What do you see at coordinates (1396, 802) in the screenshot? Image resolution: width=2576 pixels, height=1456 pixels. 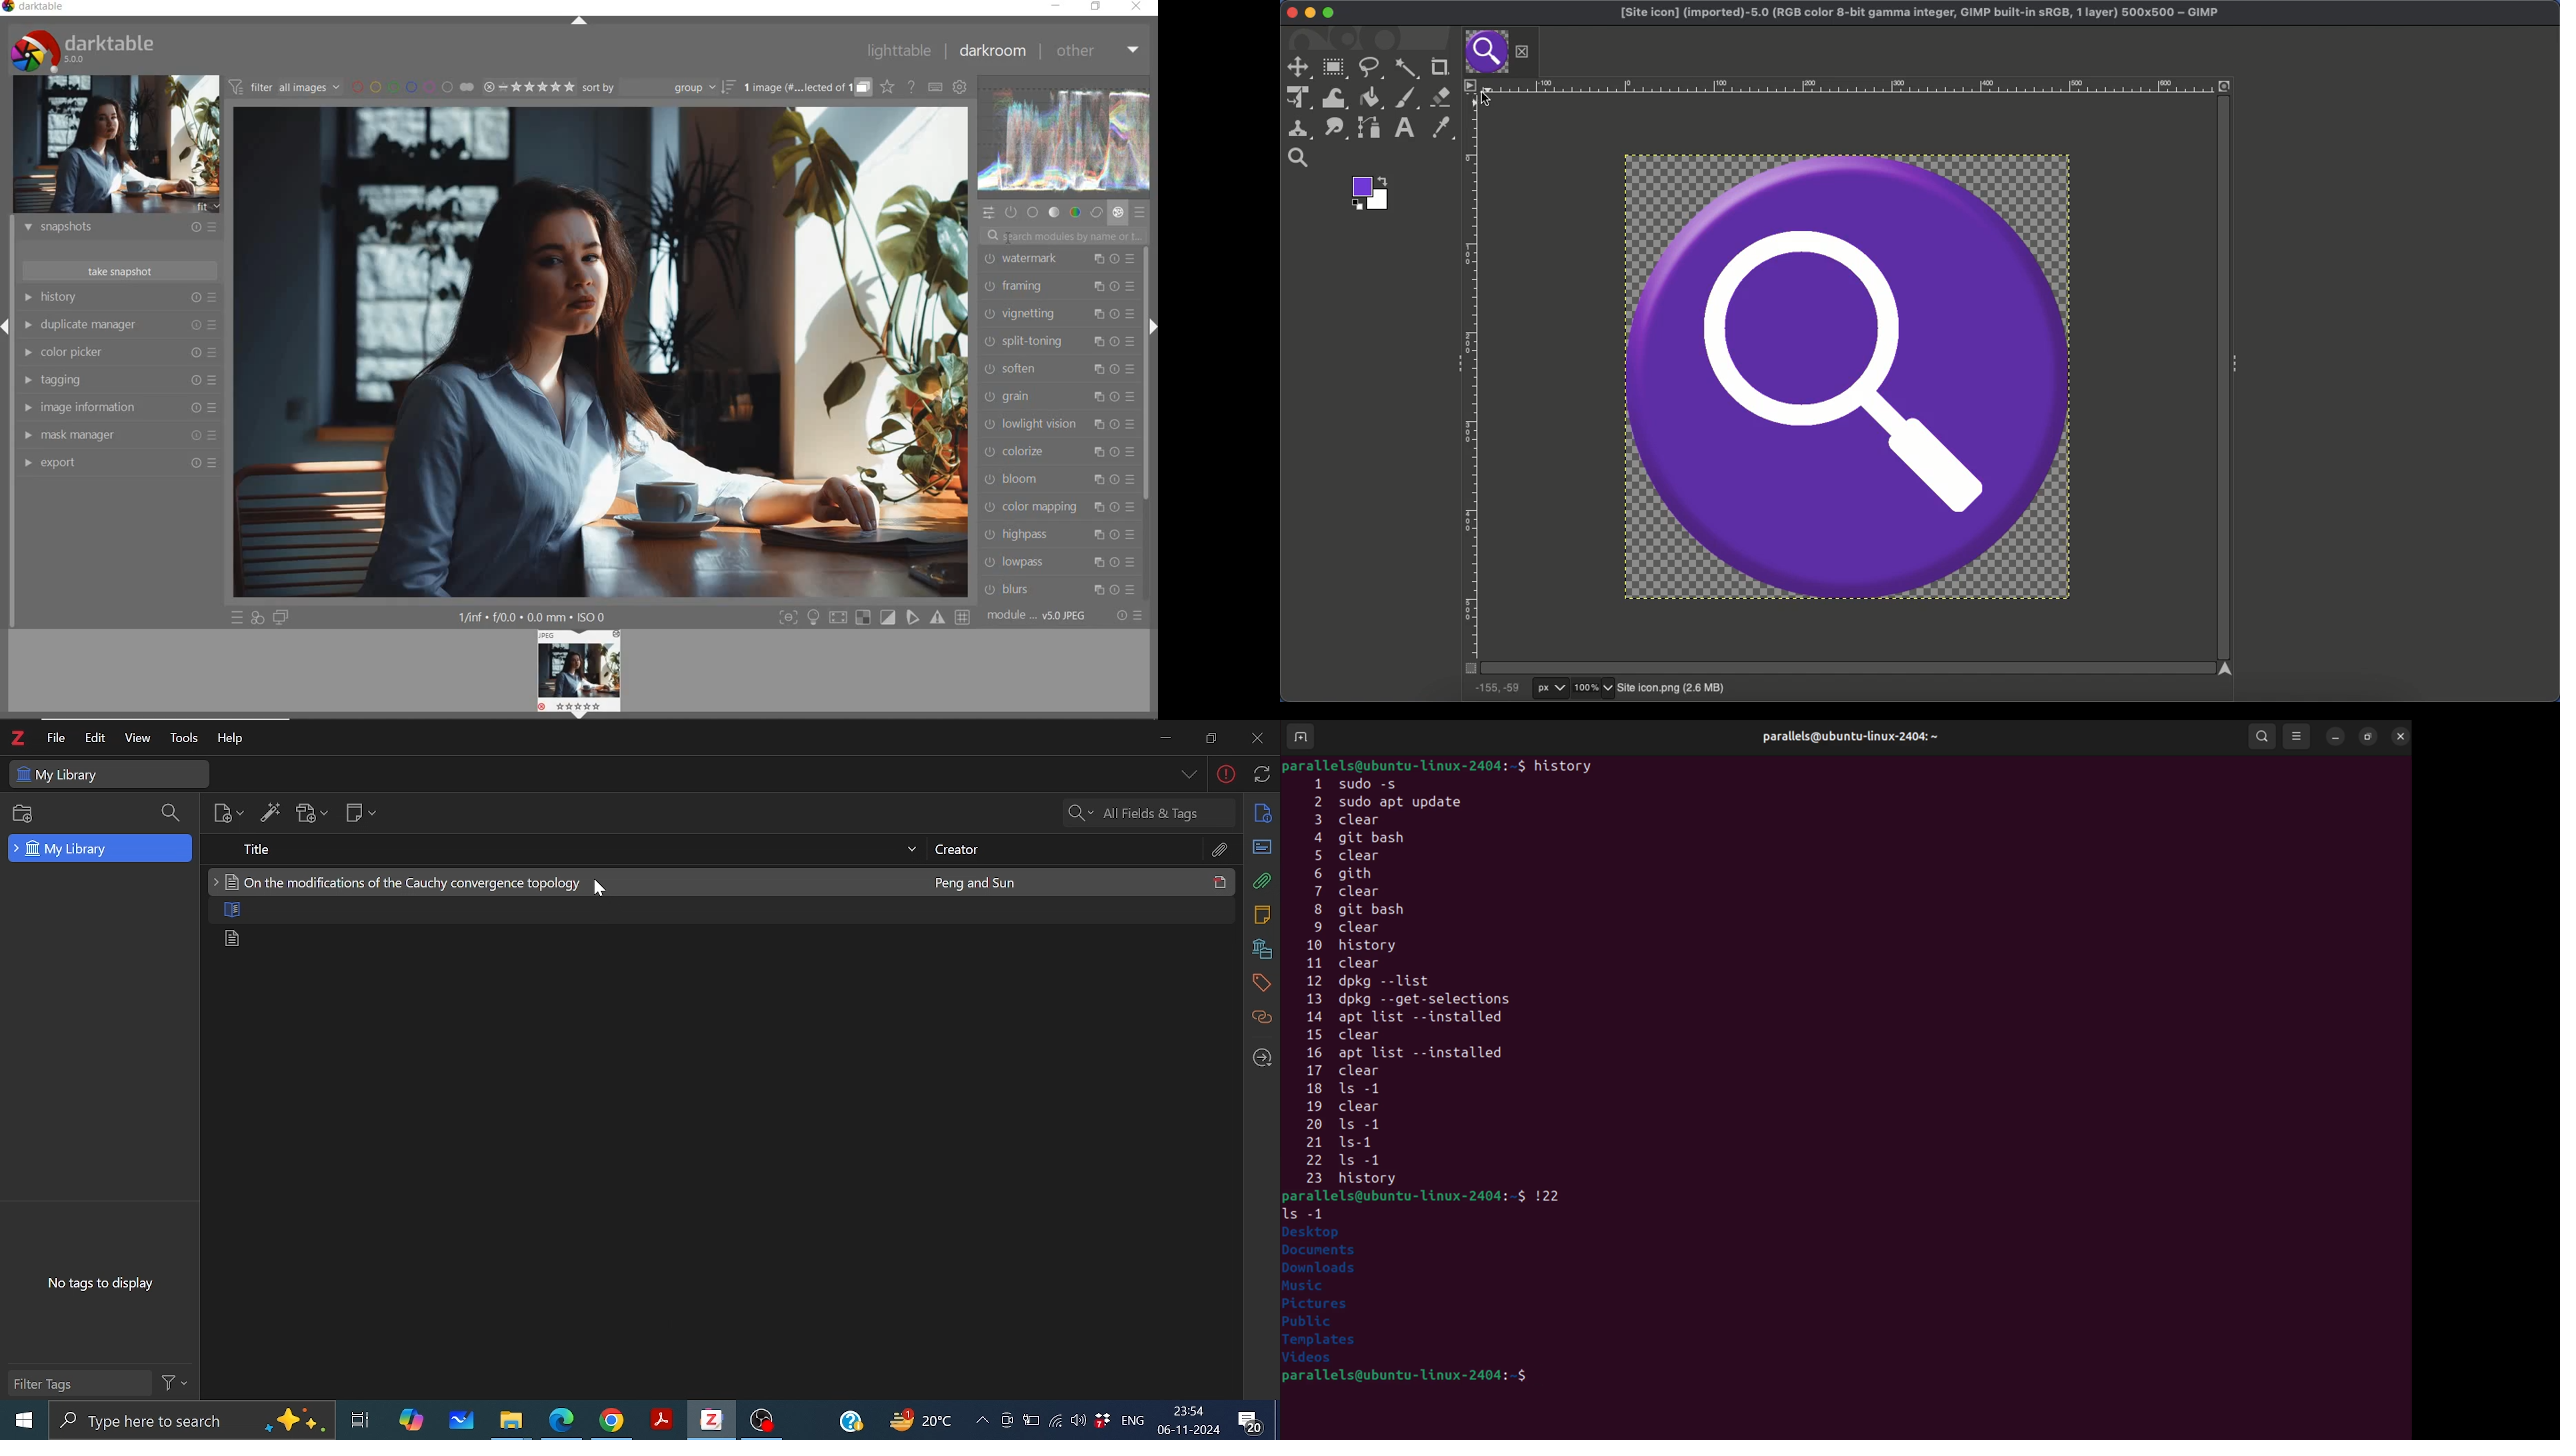 I see `2 sudo apt update` at bounding box center [1396, 802].